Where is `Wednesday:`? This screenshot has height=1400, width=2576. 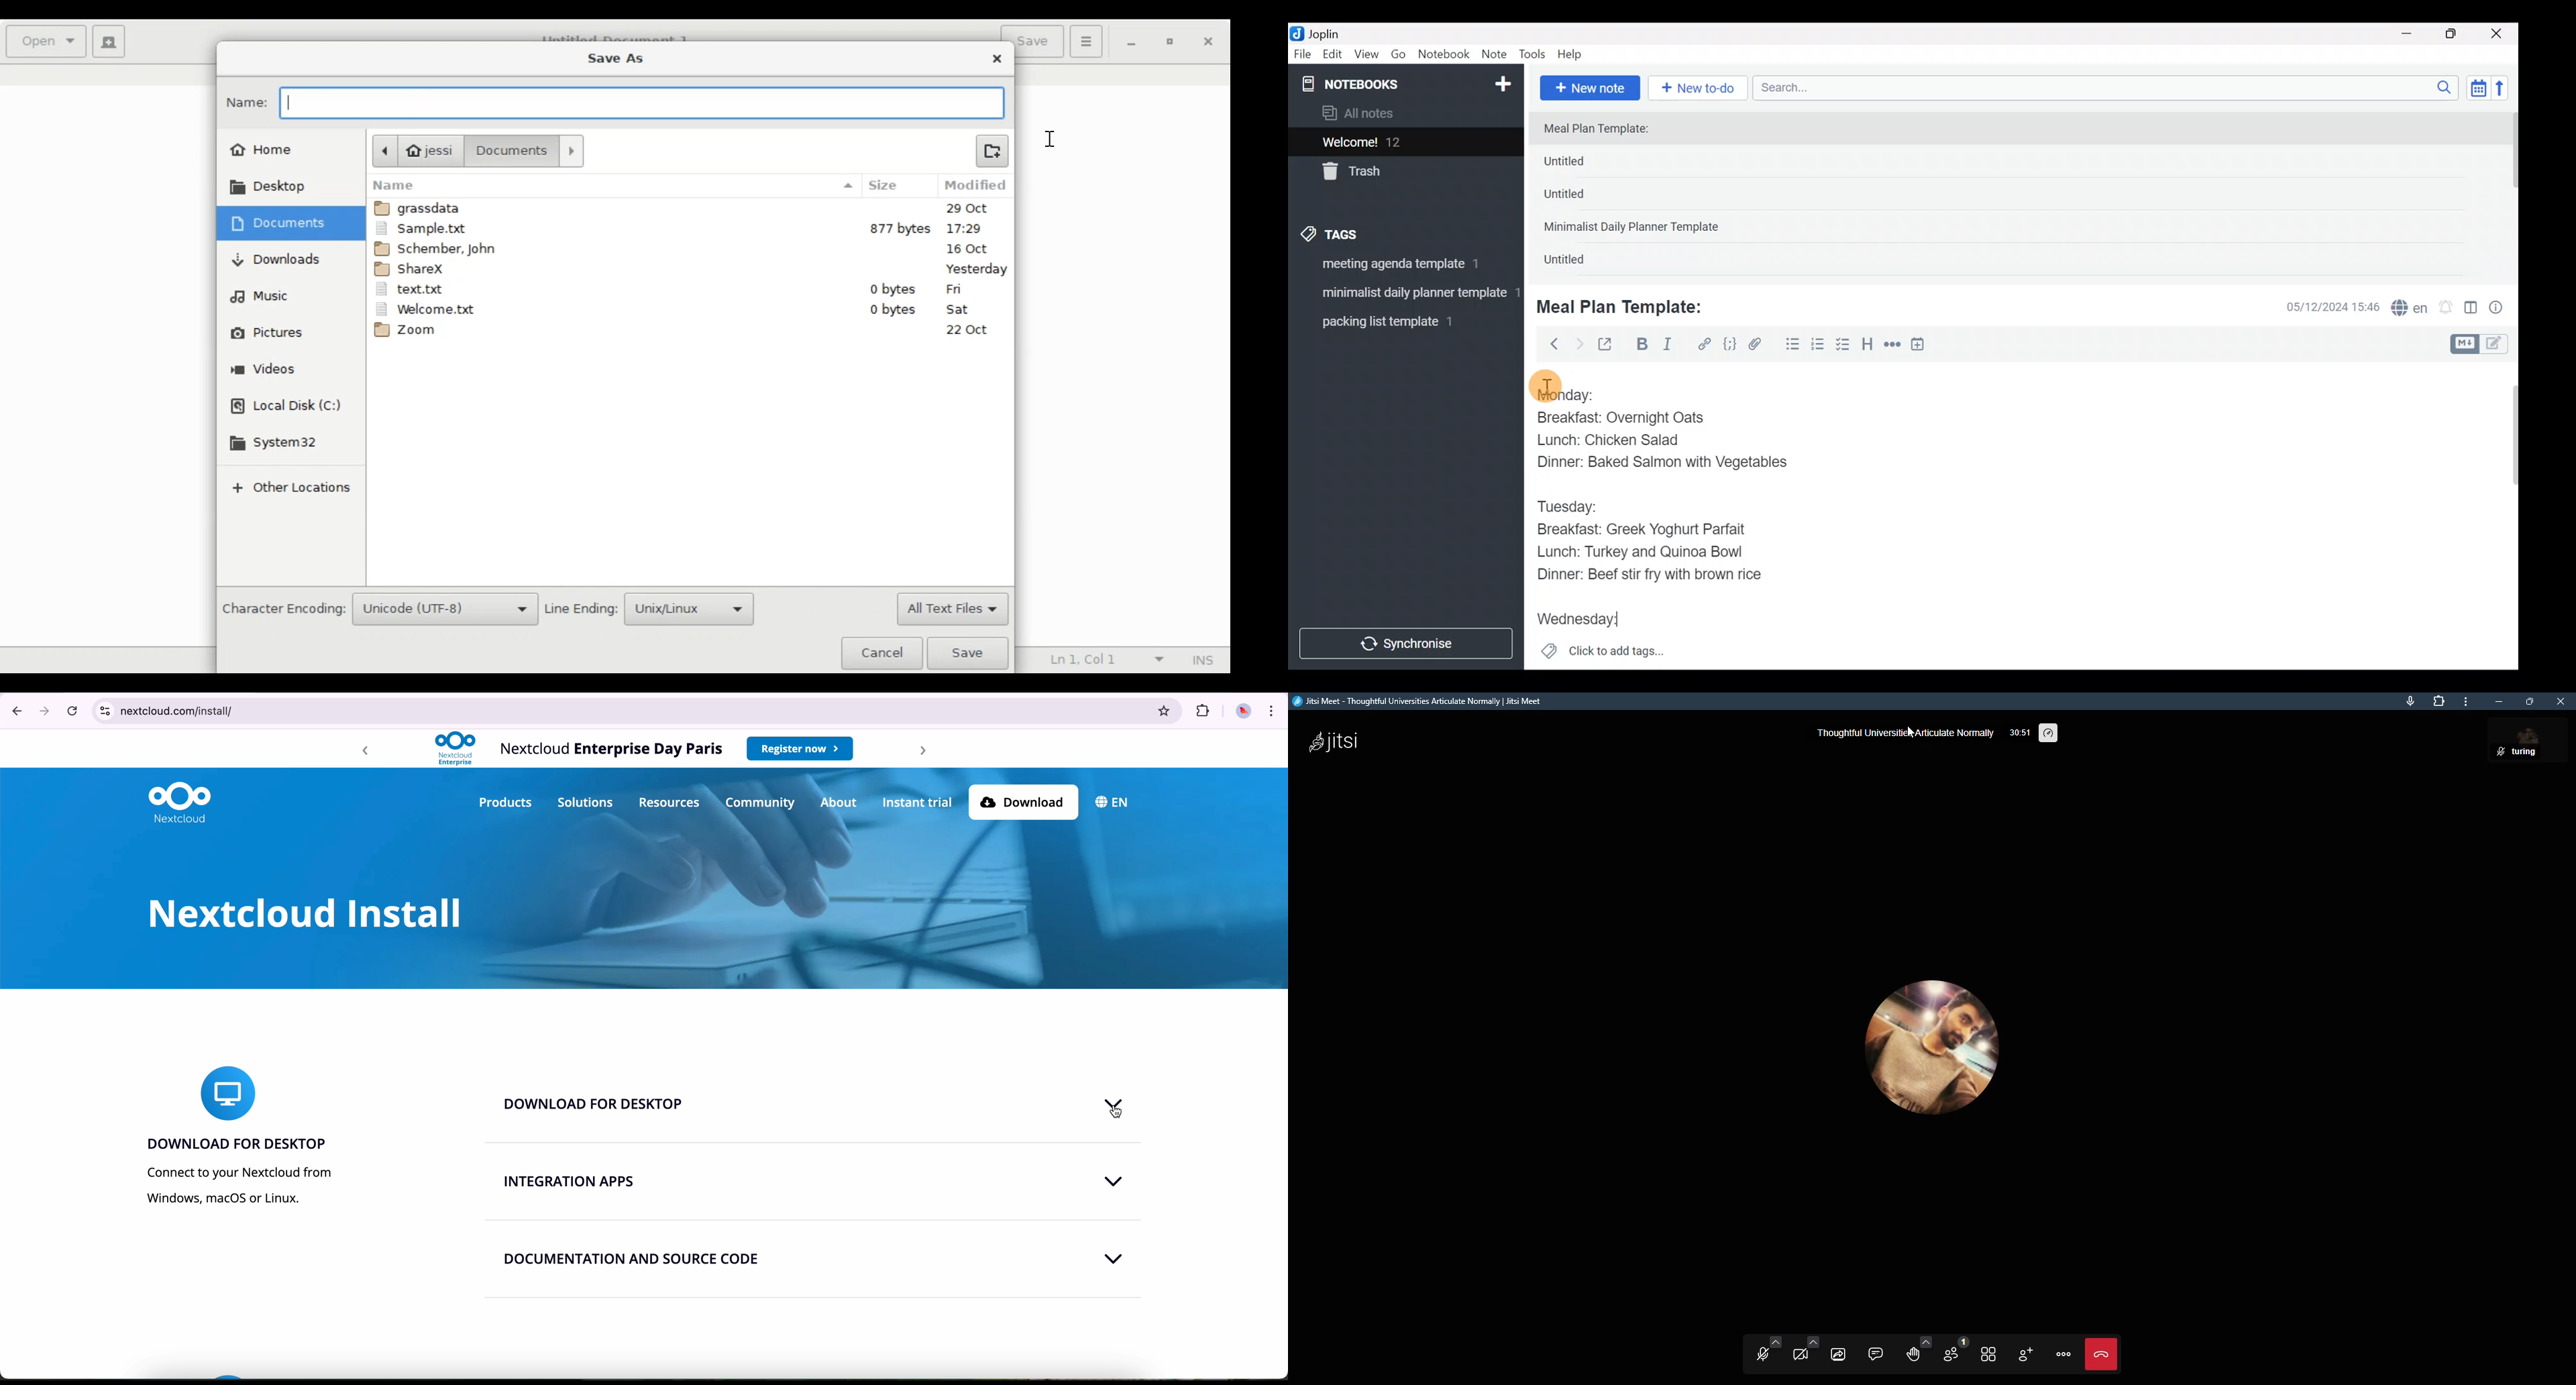
Wednesday: is located at coordinates (1575, 621).